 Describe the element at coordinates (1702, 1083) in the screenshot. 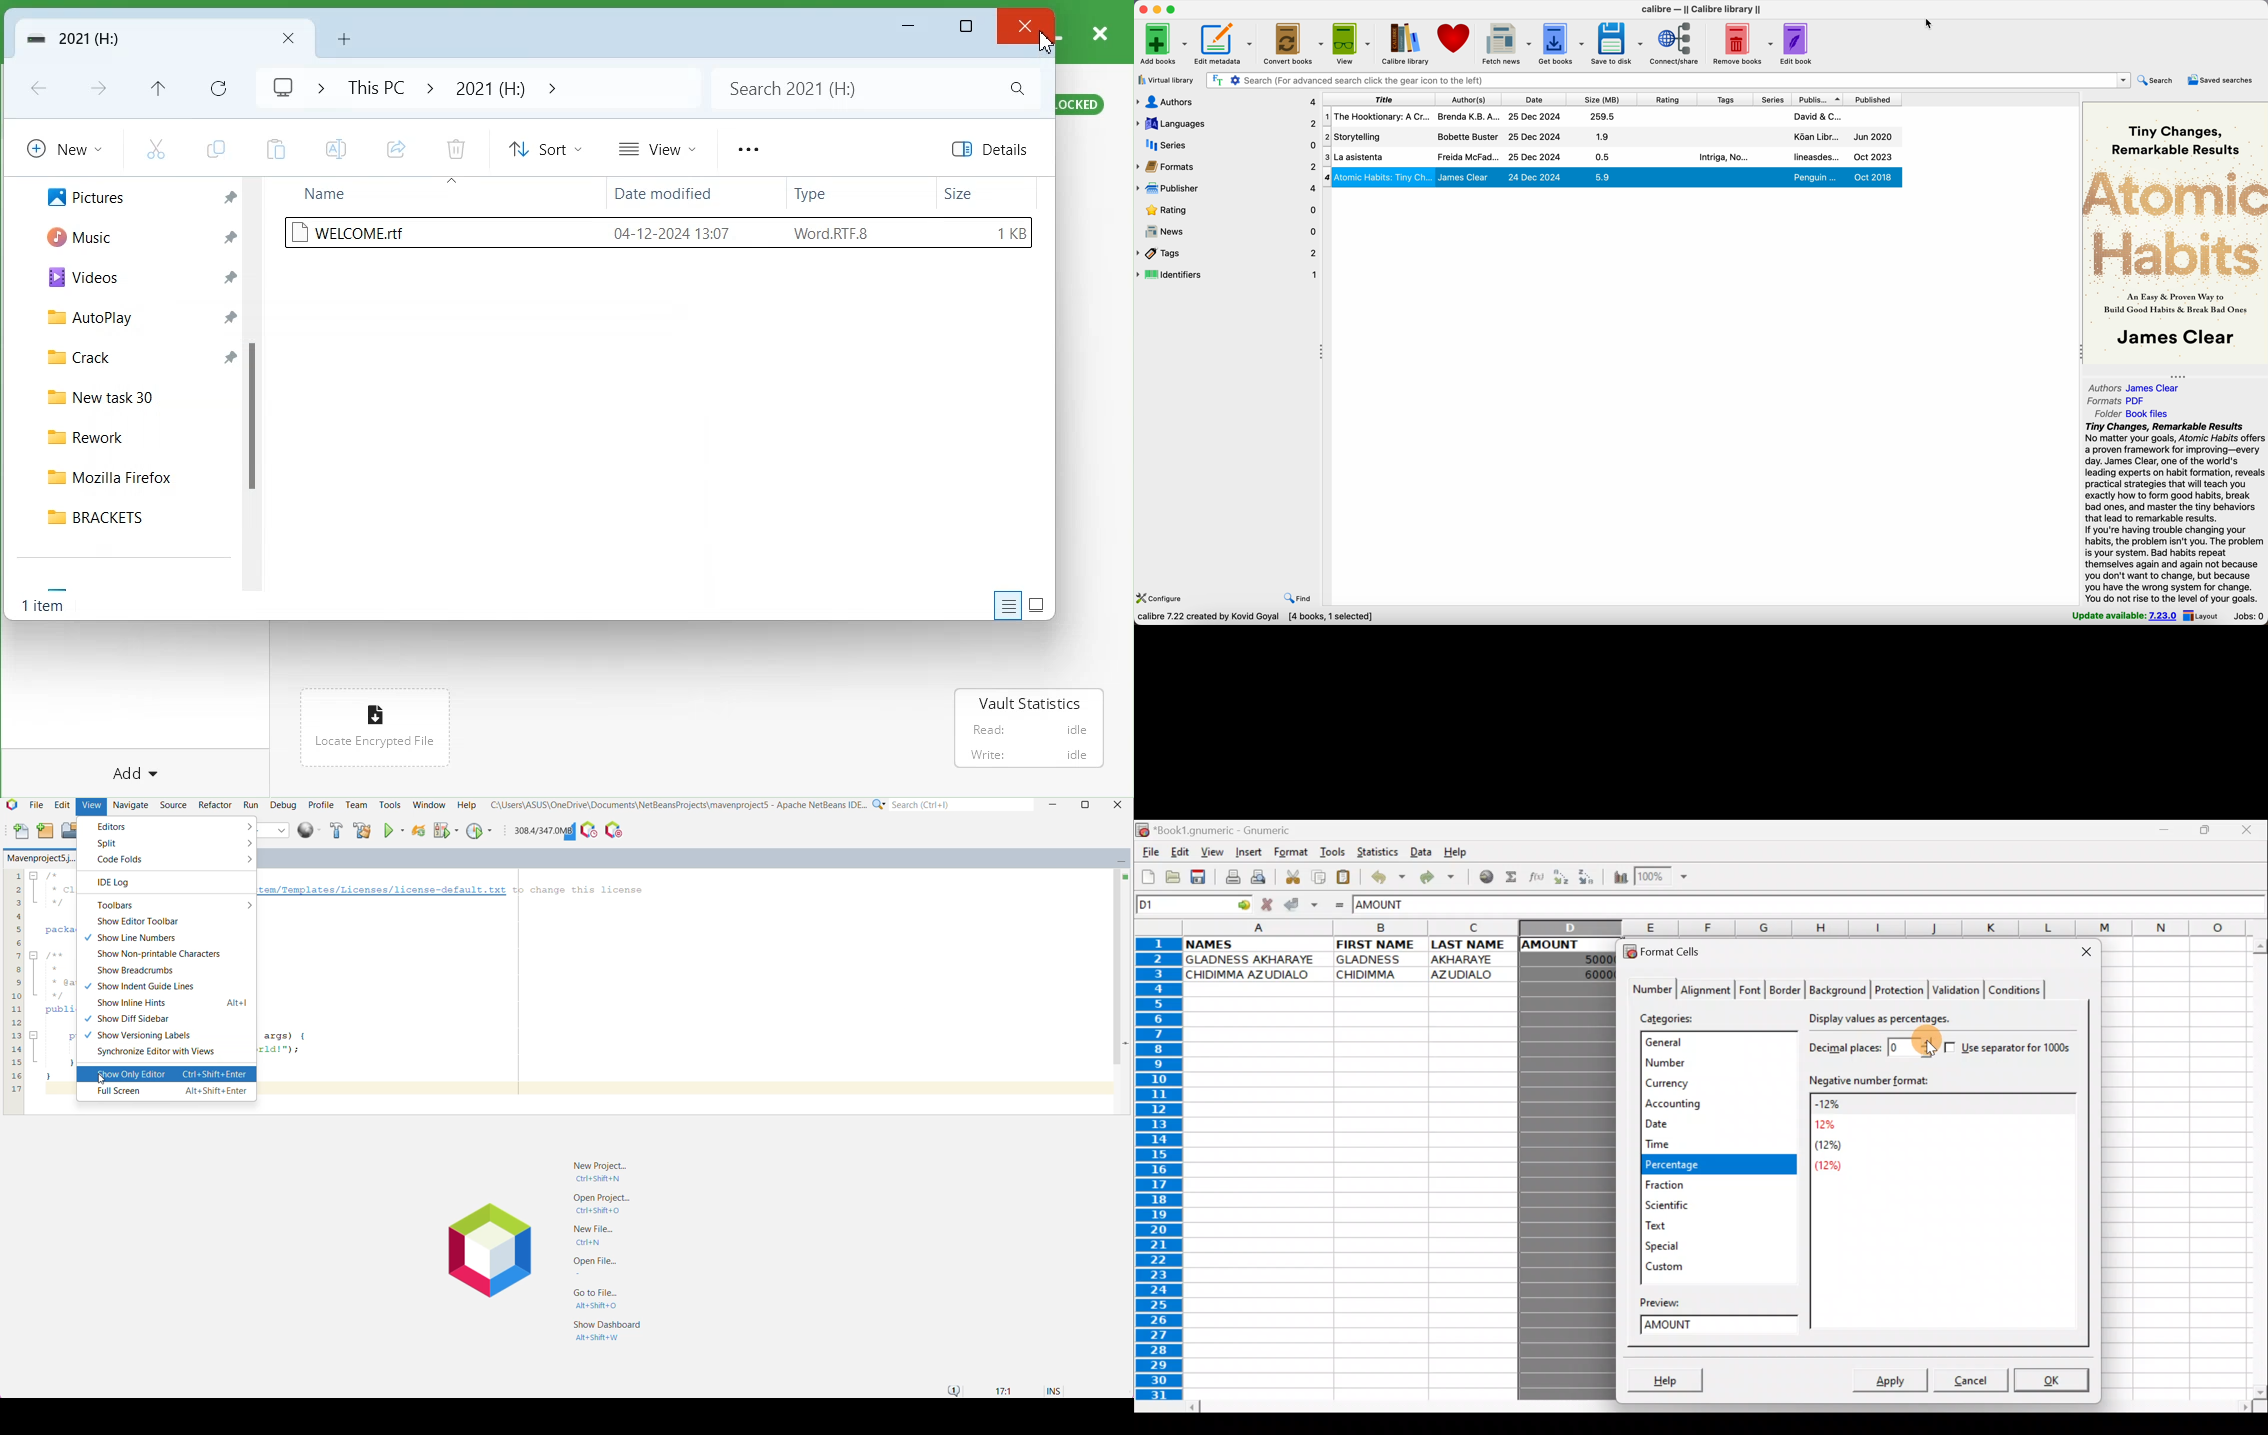

I see `Currency` at that location.